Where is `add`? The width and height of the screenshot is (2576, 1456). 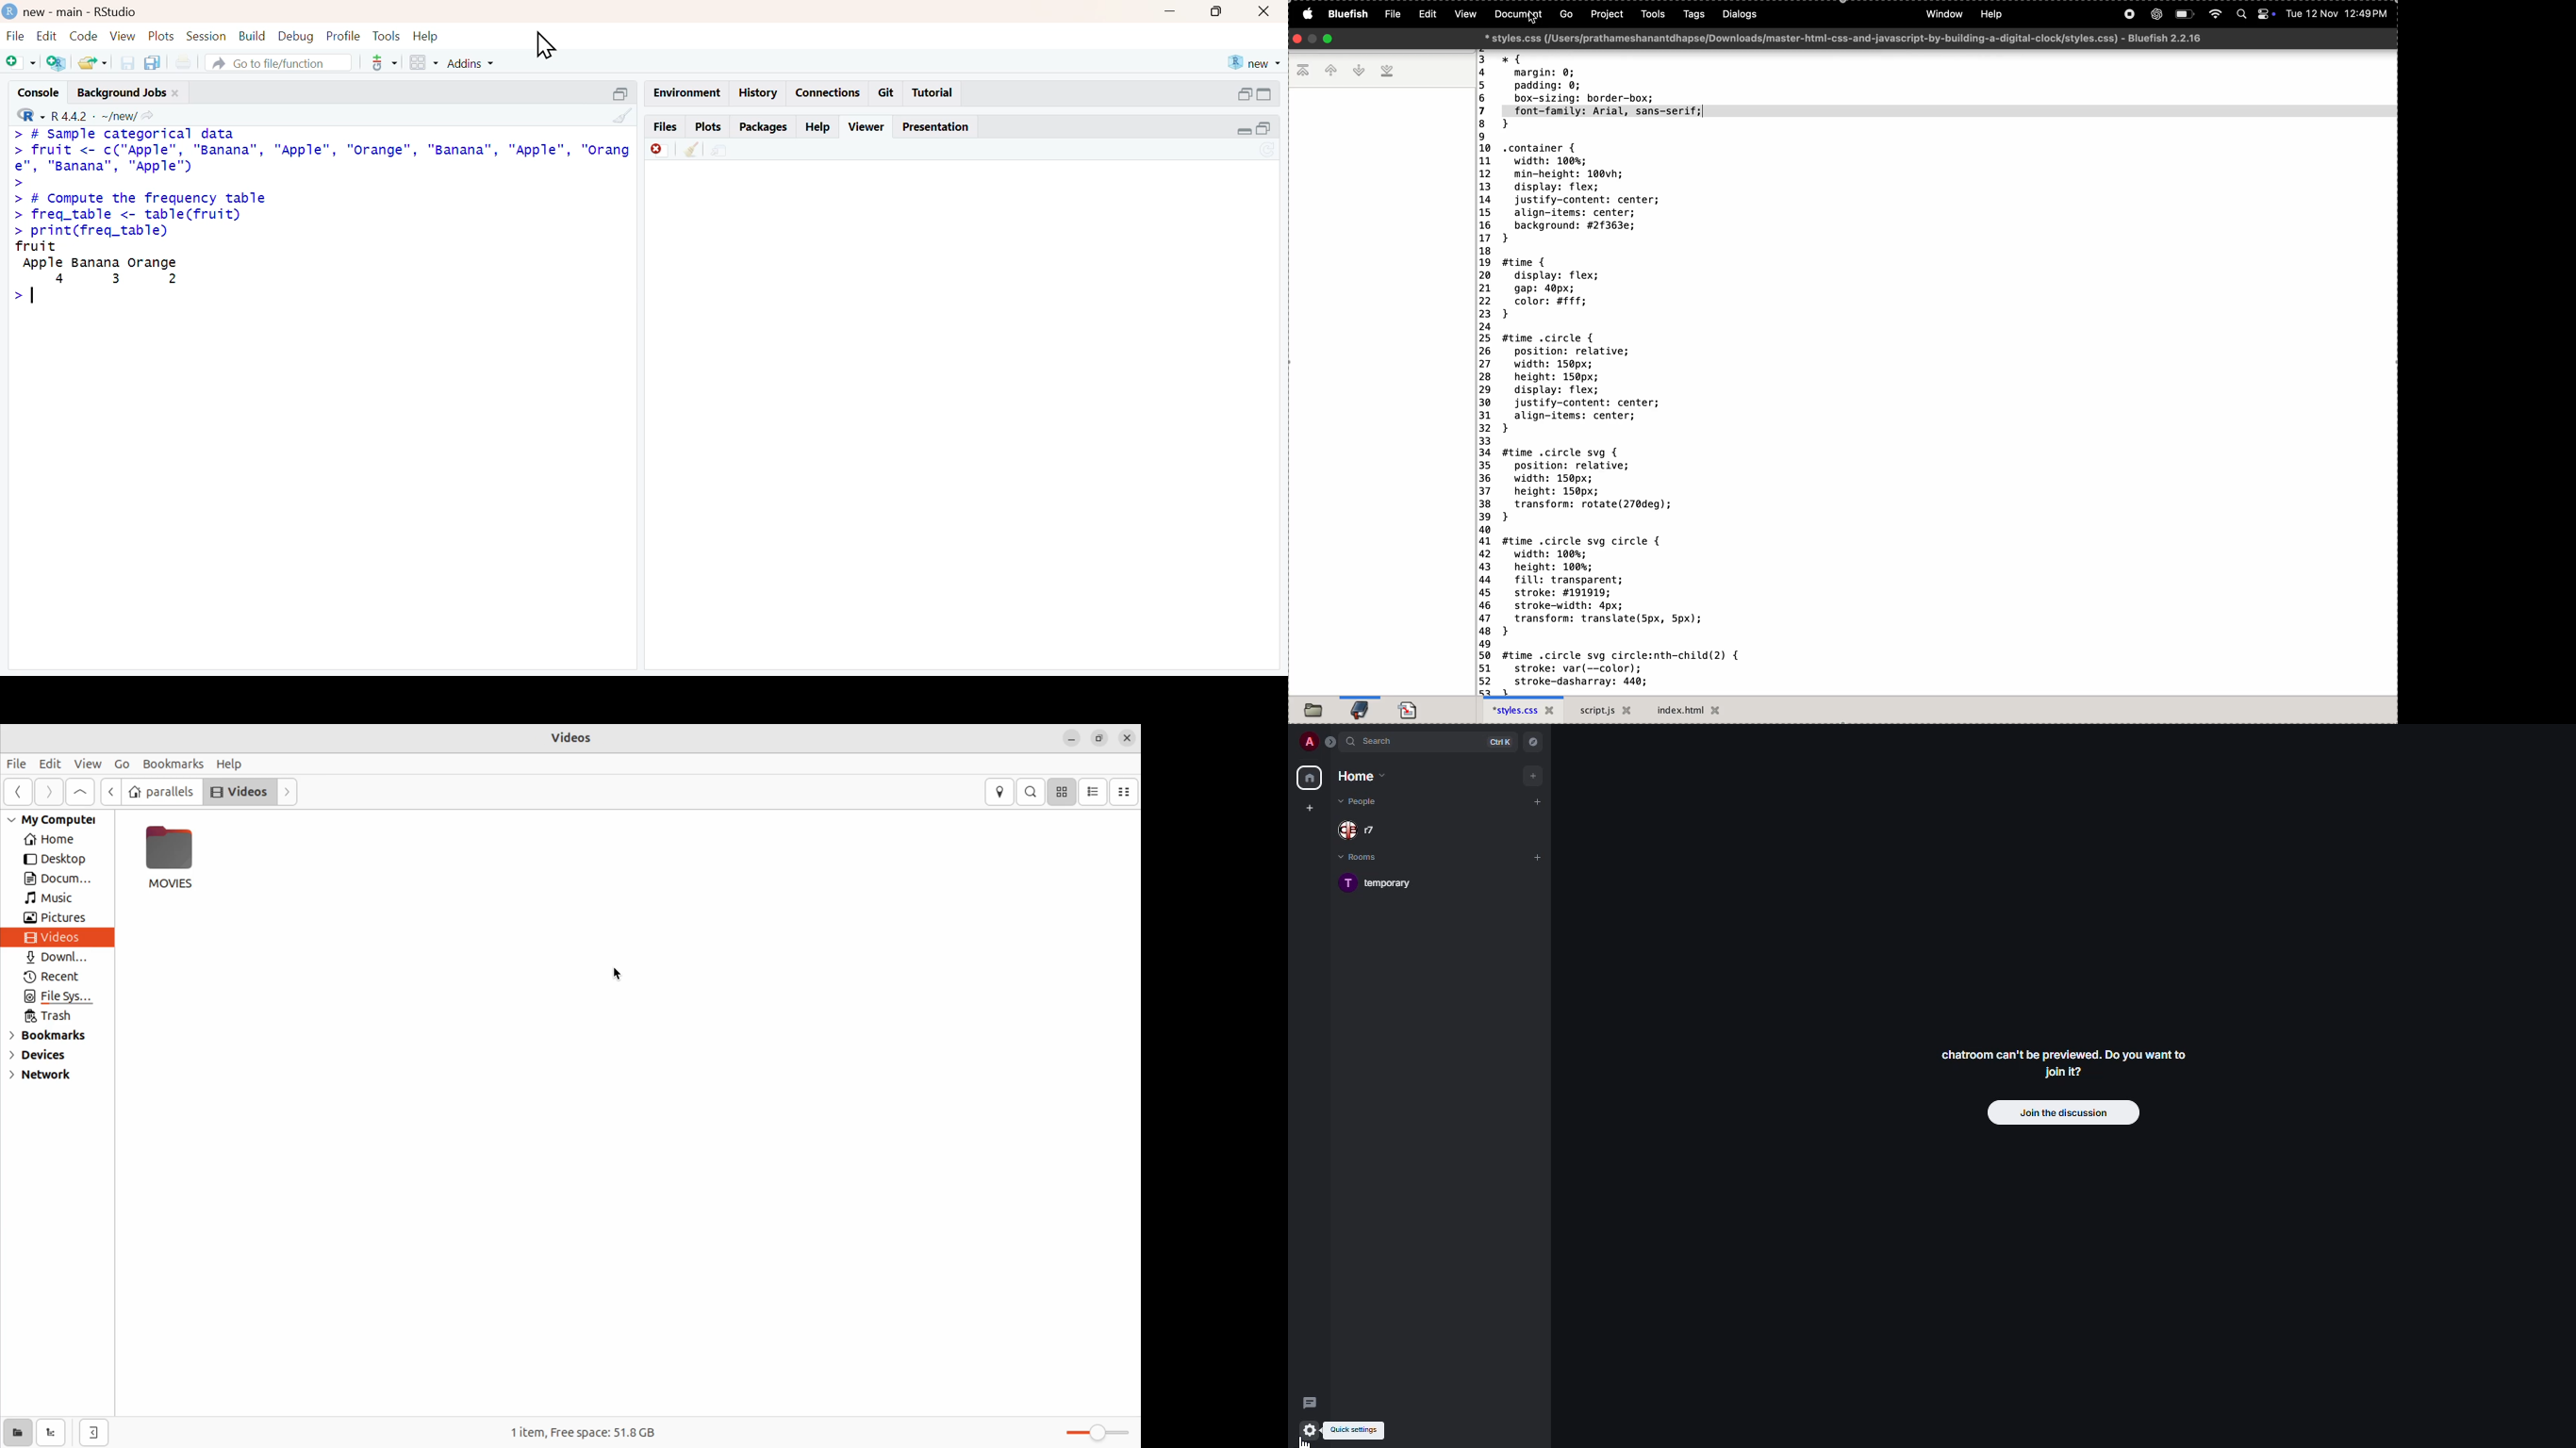 add is located at coordinates (1538, 799).